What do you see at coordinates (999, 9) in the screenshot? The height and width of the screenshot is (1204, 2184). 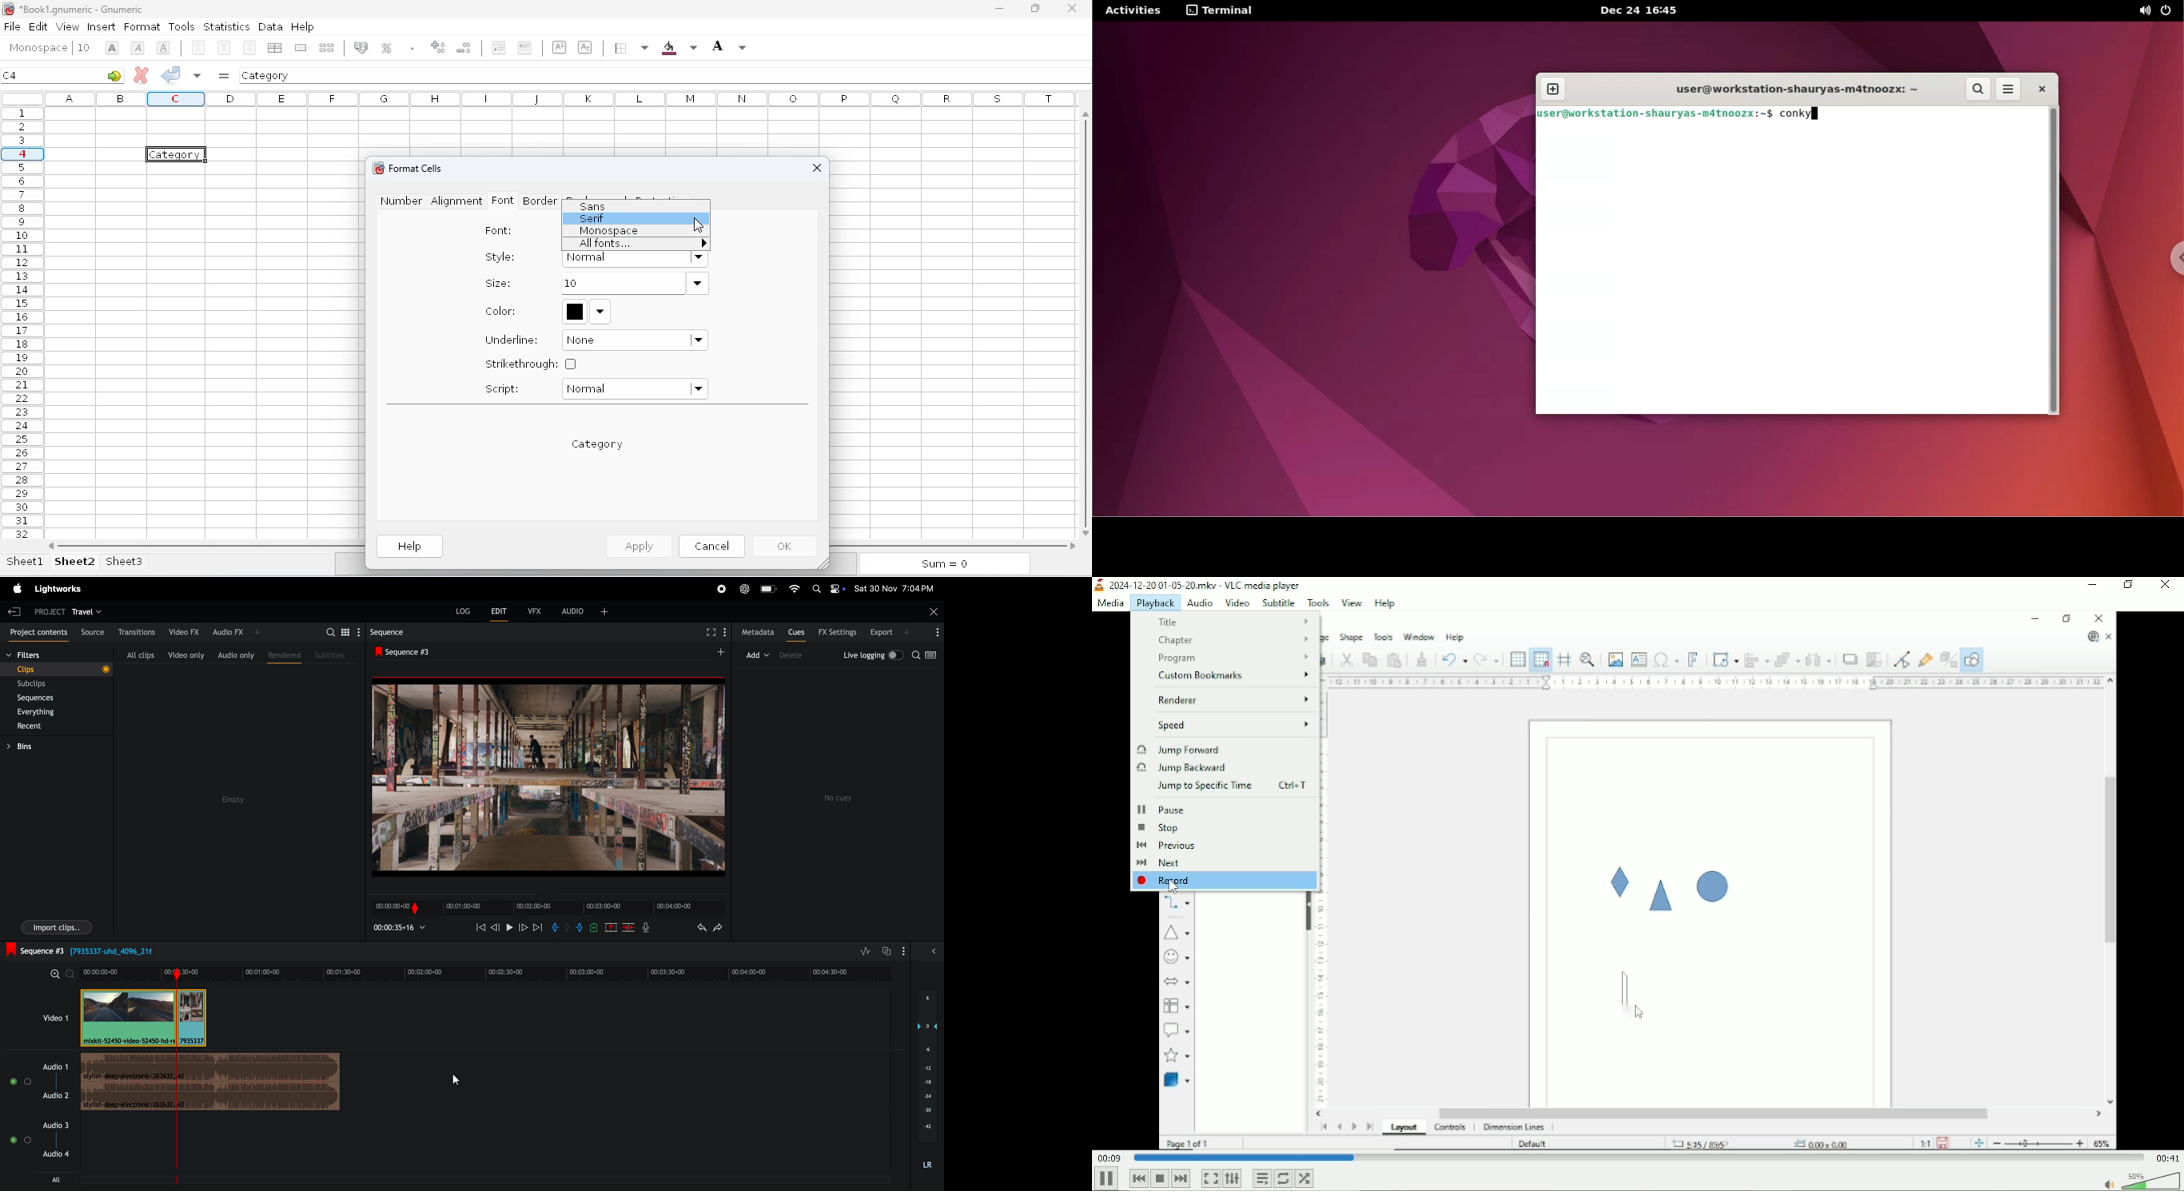 I see `minimize` at bounding box center [999, 9].